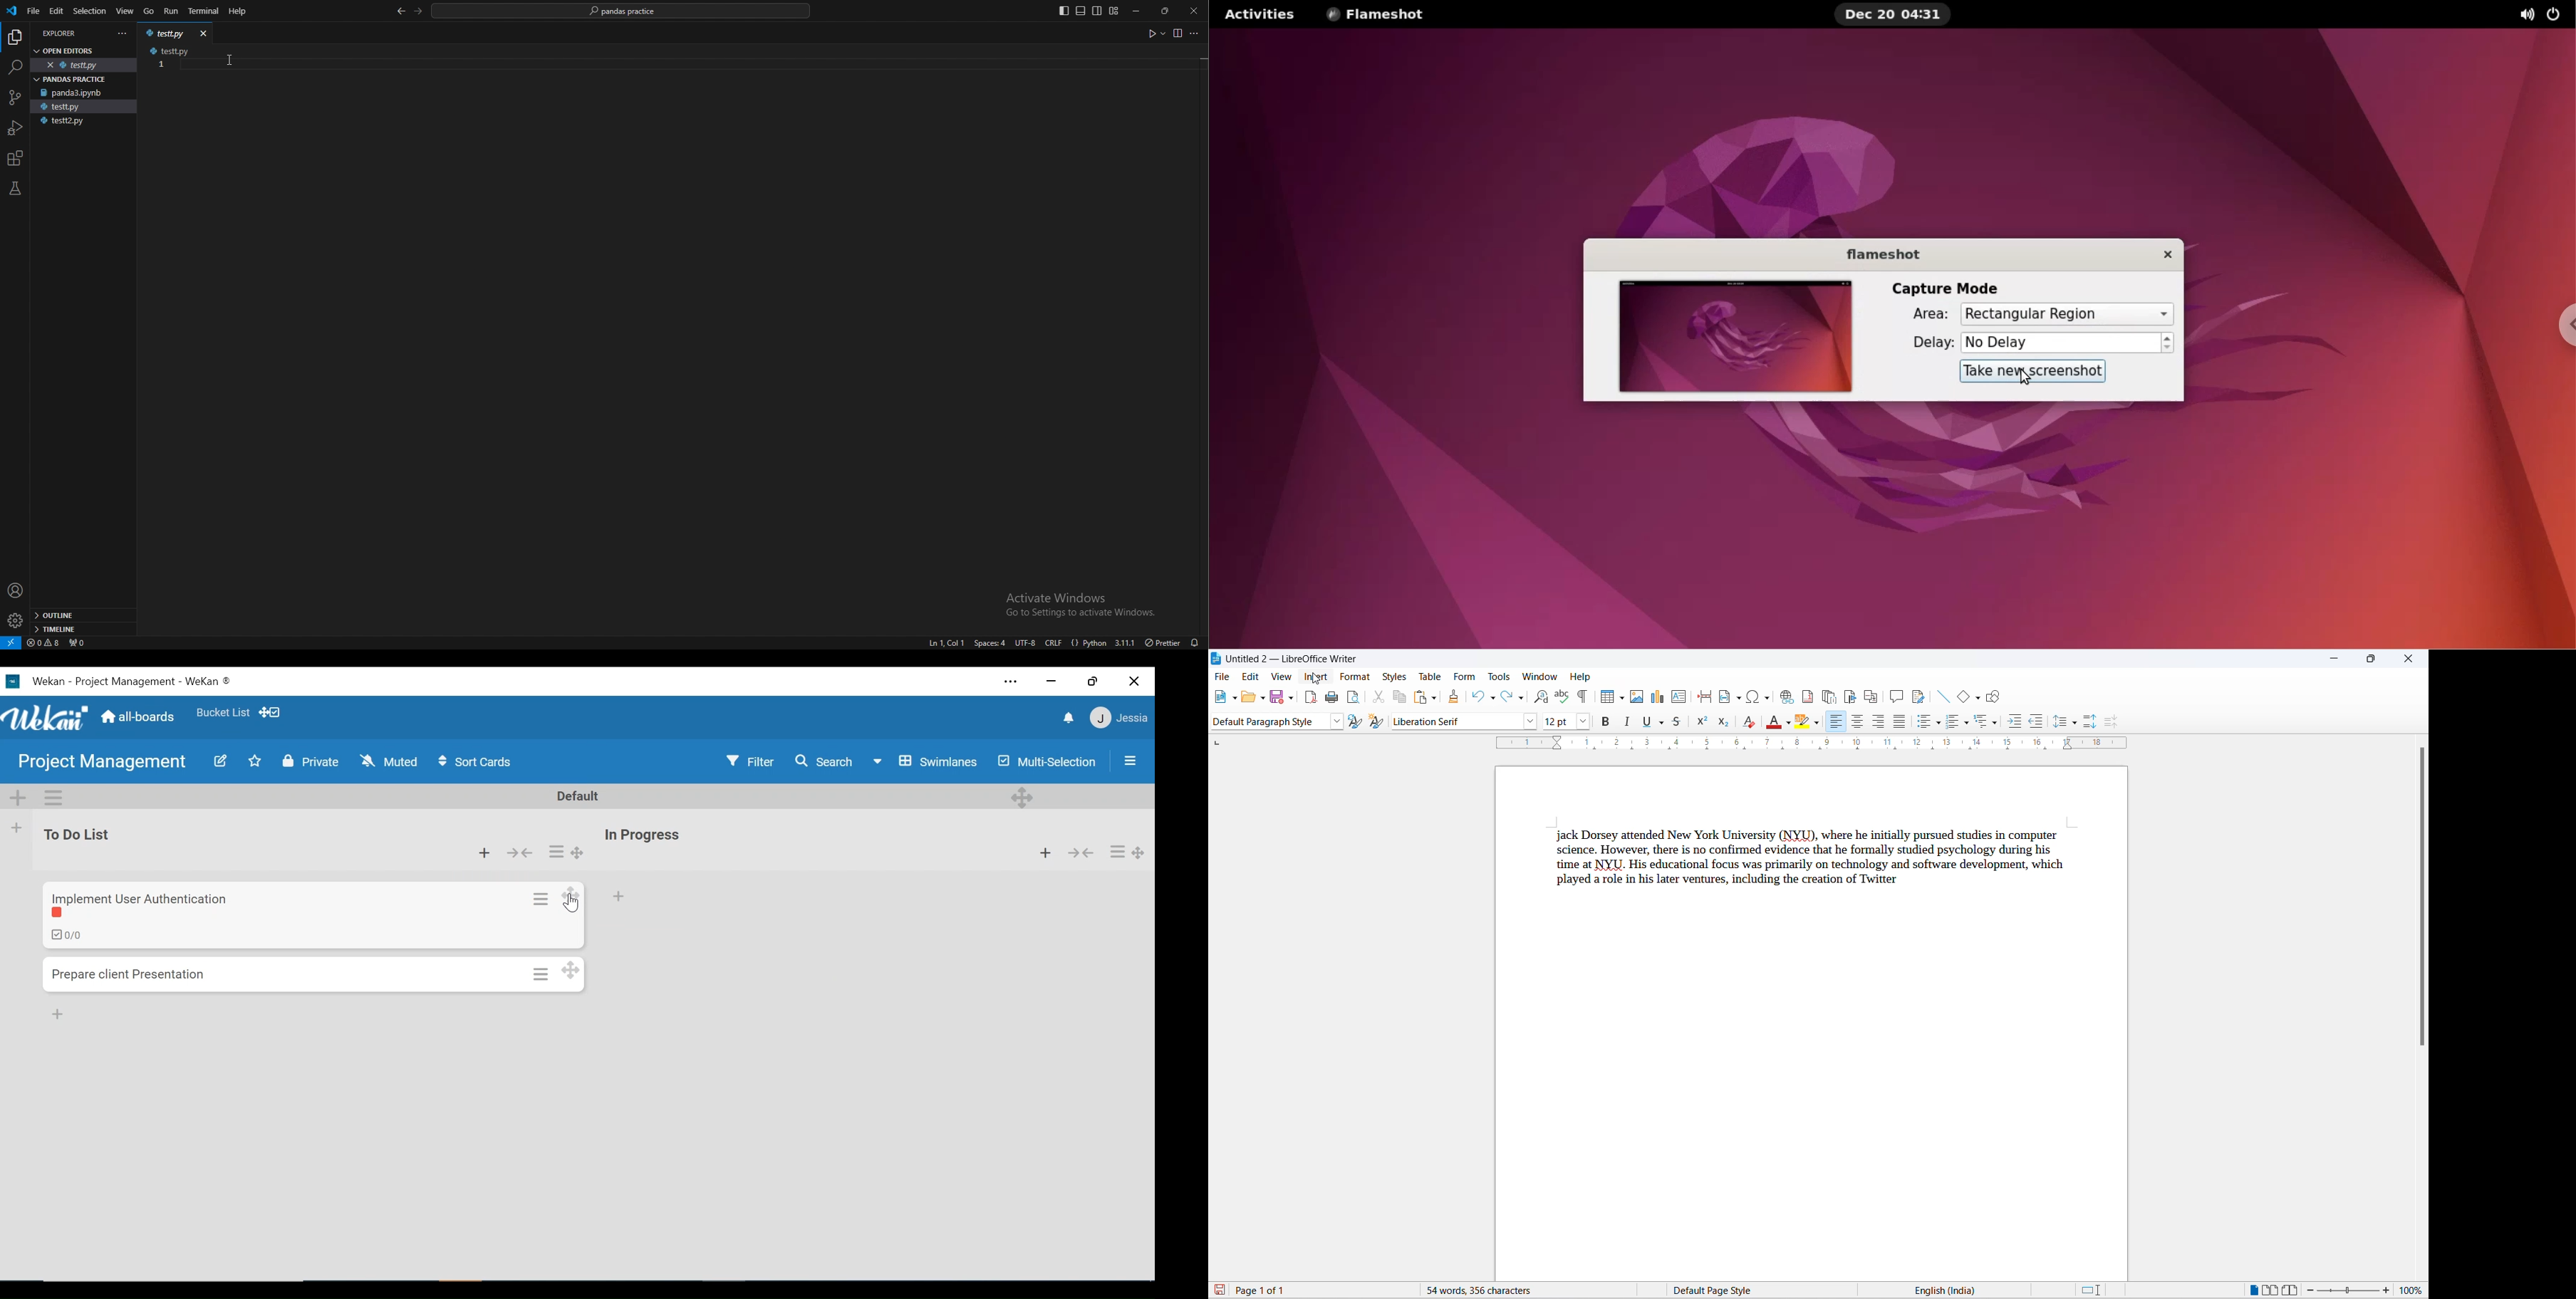 This screenshot has height=1316, width=2576. What do you see at coordinates (169, 52) in the screenshot?
I see `testt.py` at bounding box center [169, 52].